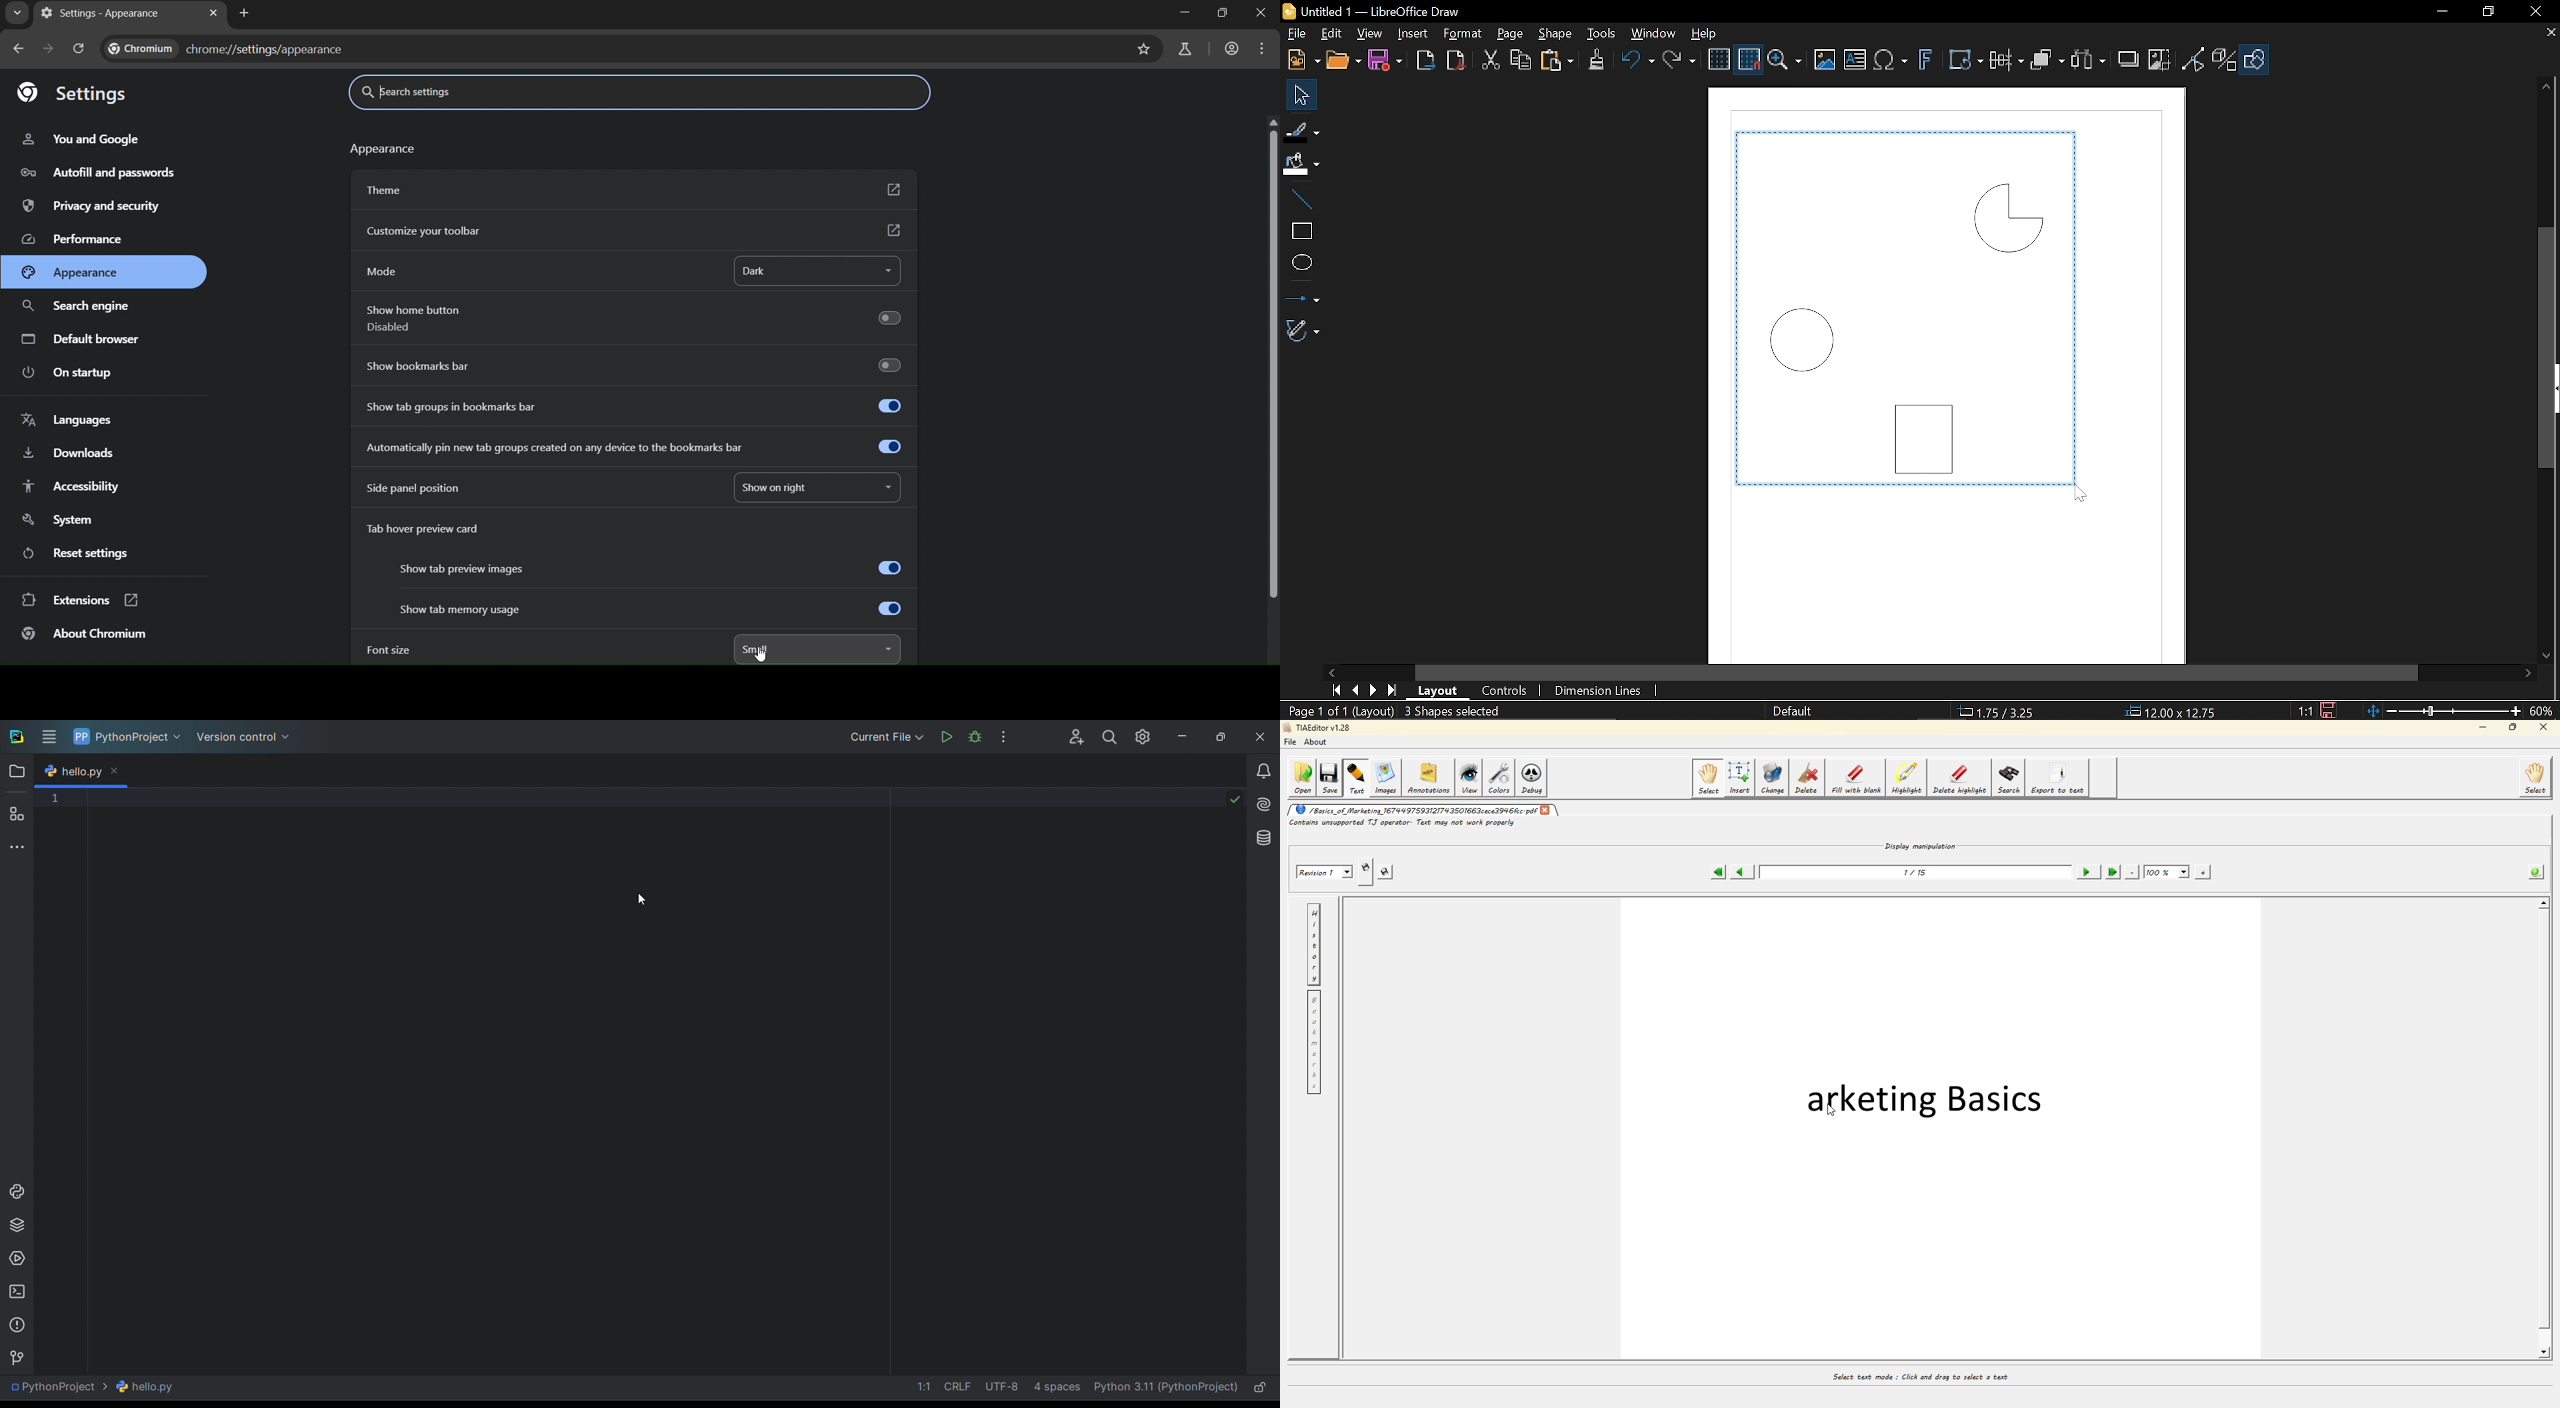  Describe the element at coordinates (2546, 346) in the screenshot. I see `Vertical scrollbar` at that location.